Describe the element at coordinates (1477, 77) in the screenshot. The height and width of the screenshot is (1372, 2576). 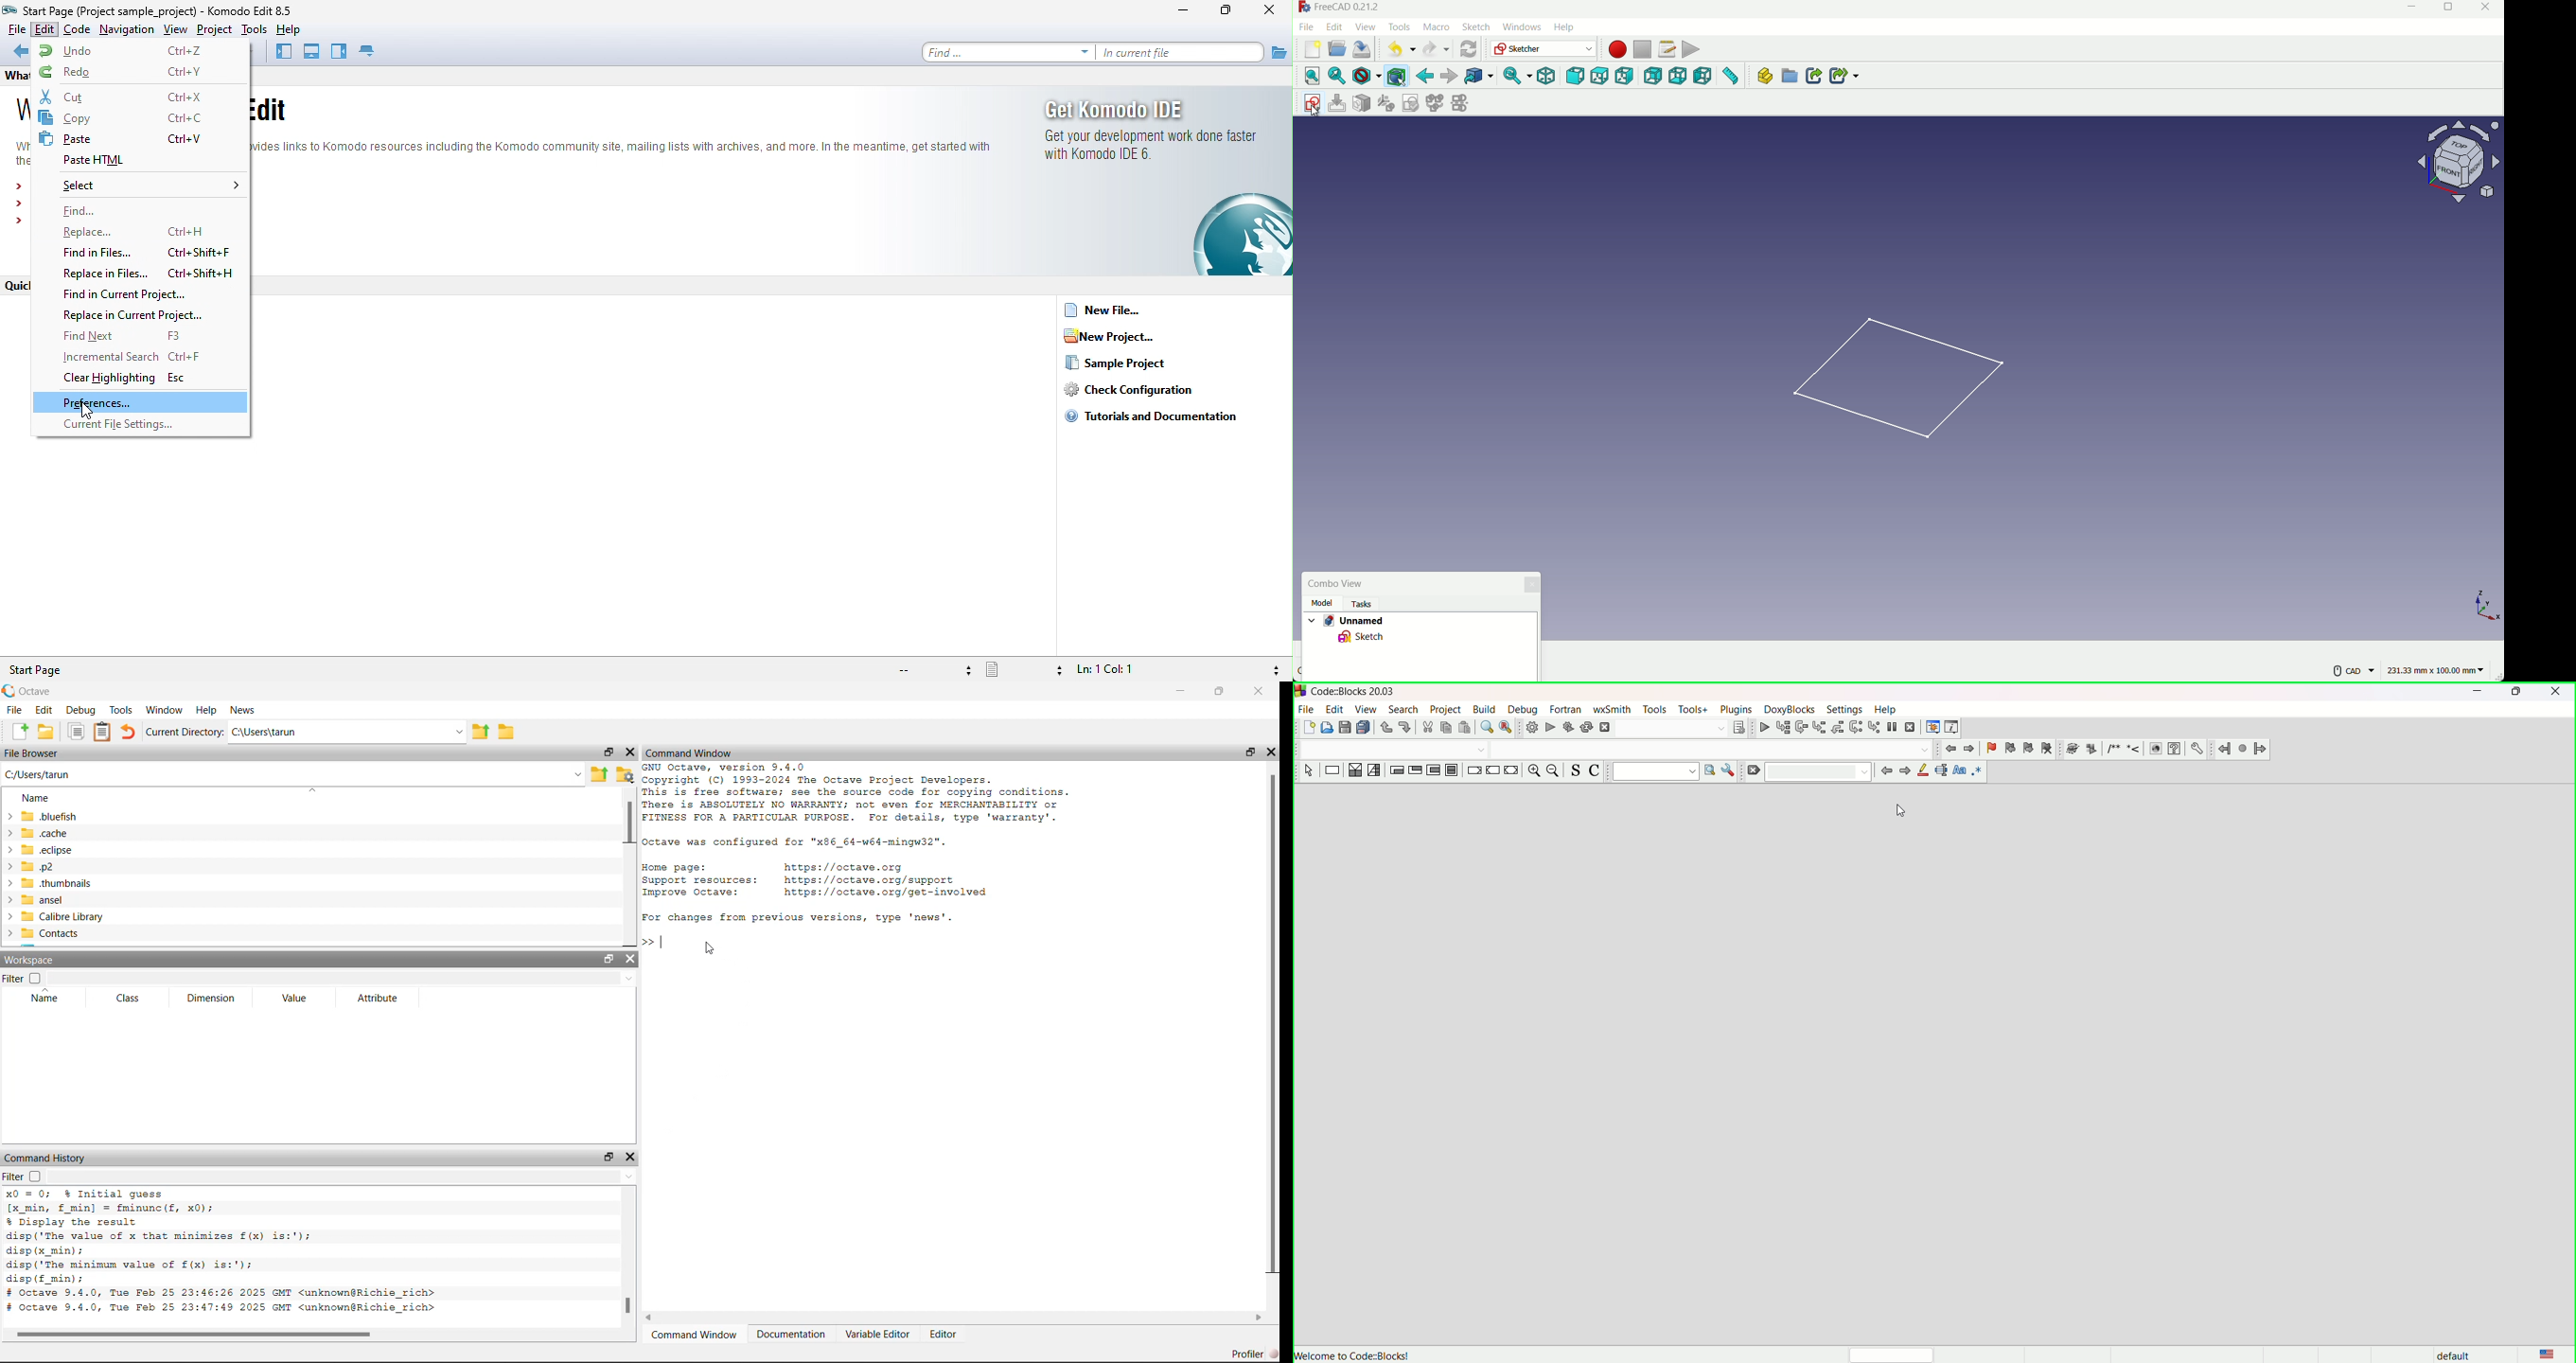
I see `link to the object` at that location.